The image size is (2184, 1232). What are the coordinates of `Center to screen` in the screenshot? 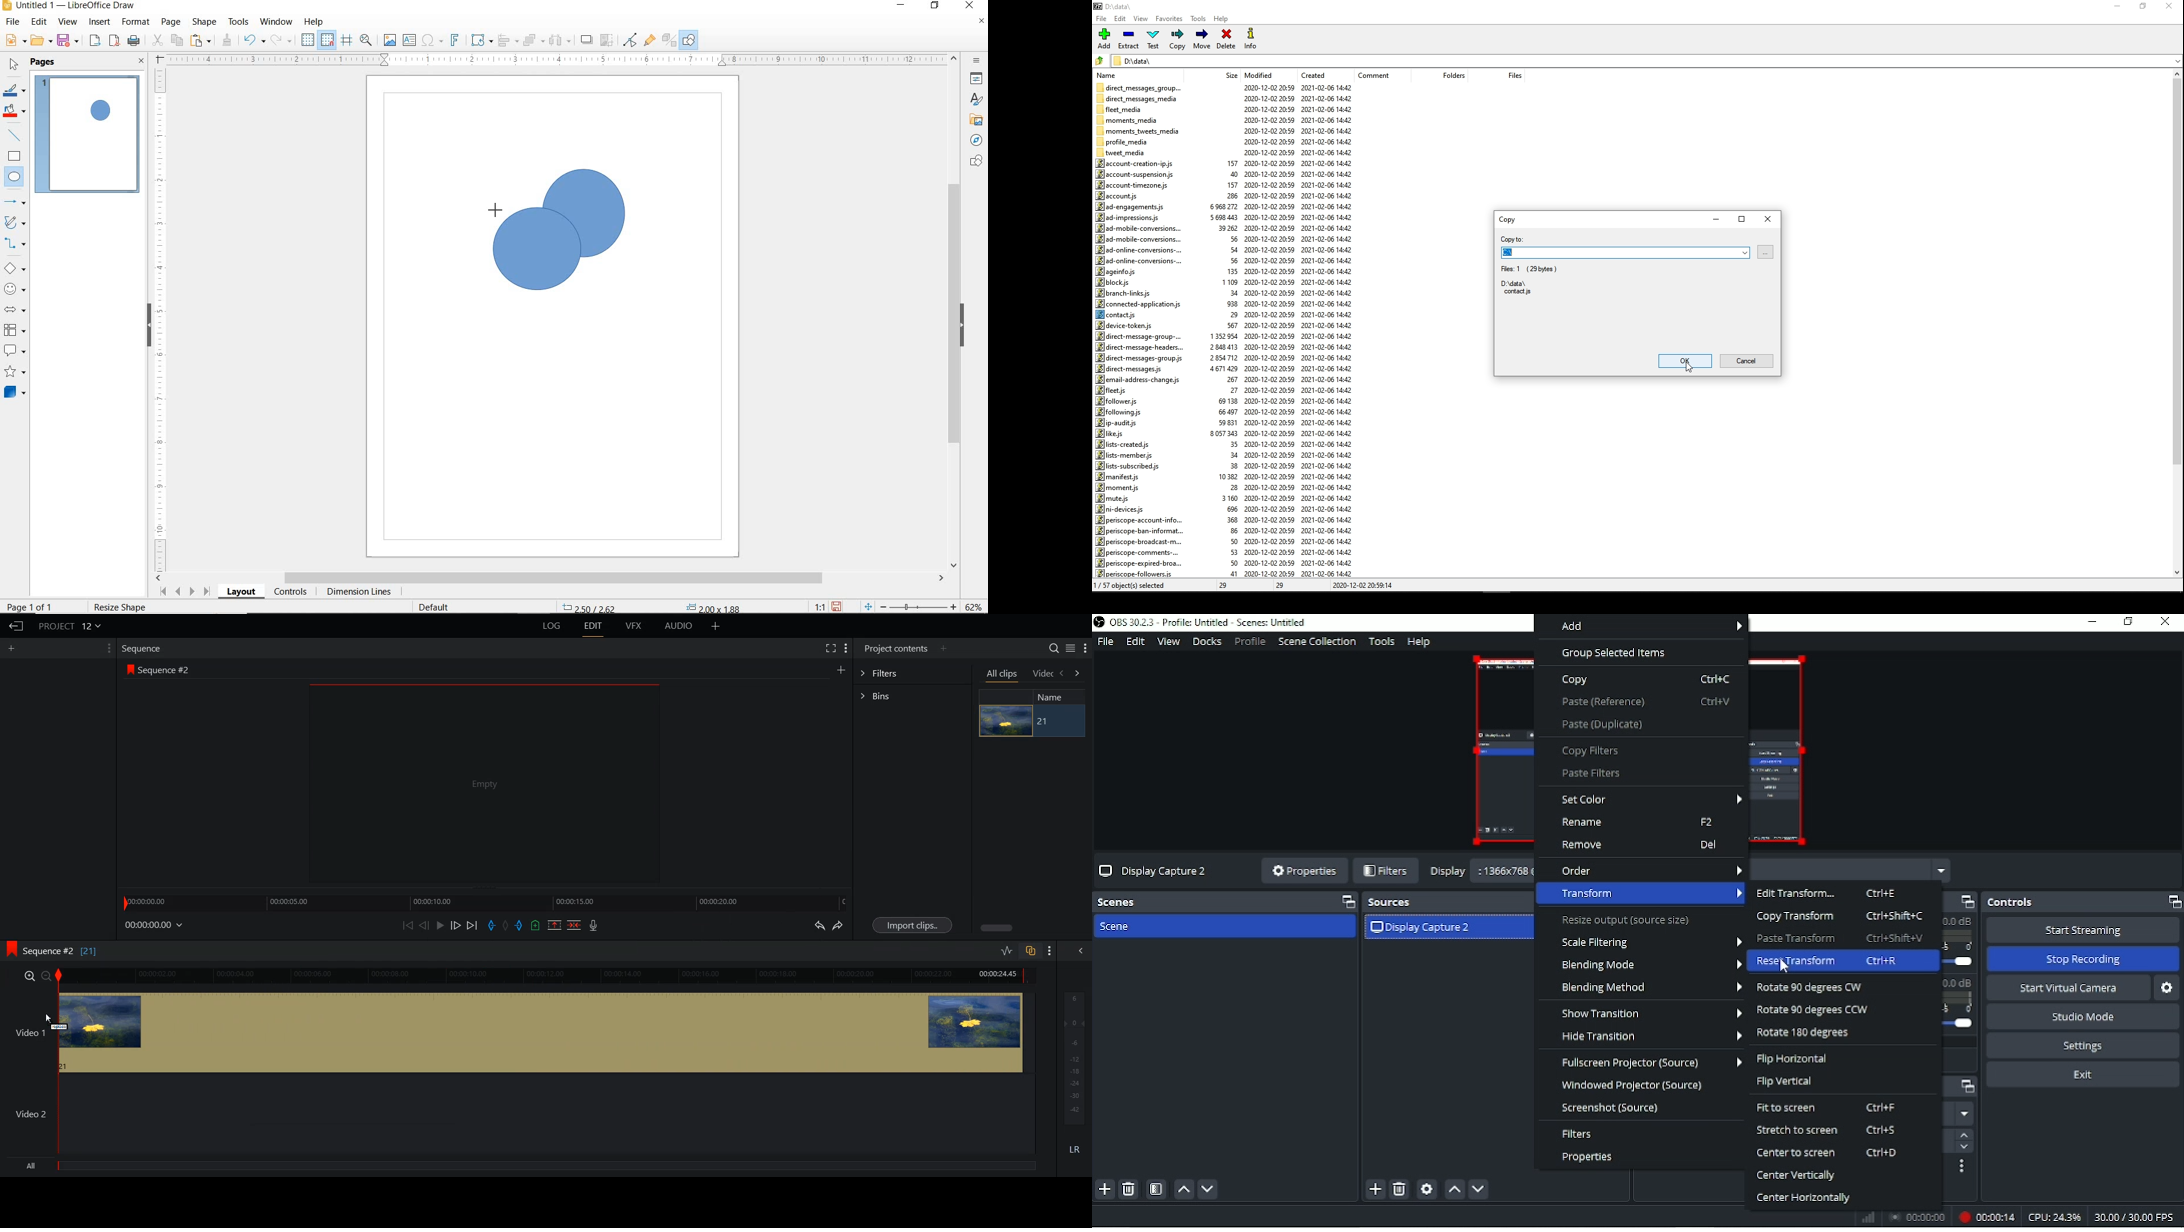 It's located at (1828, 1152).